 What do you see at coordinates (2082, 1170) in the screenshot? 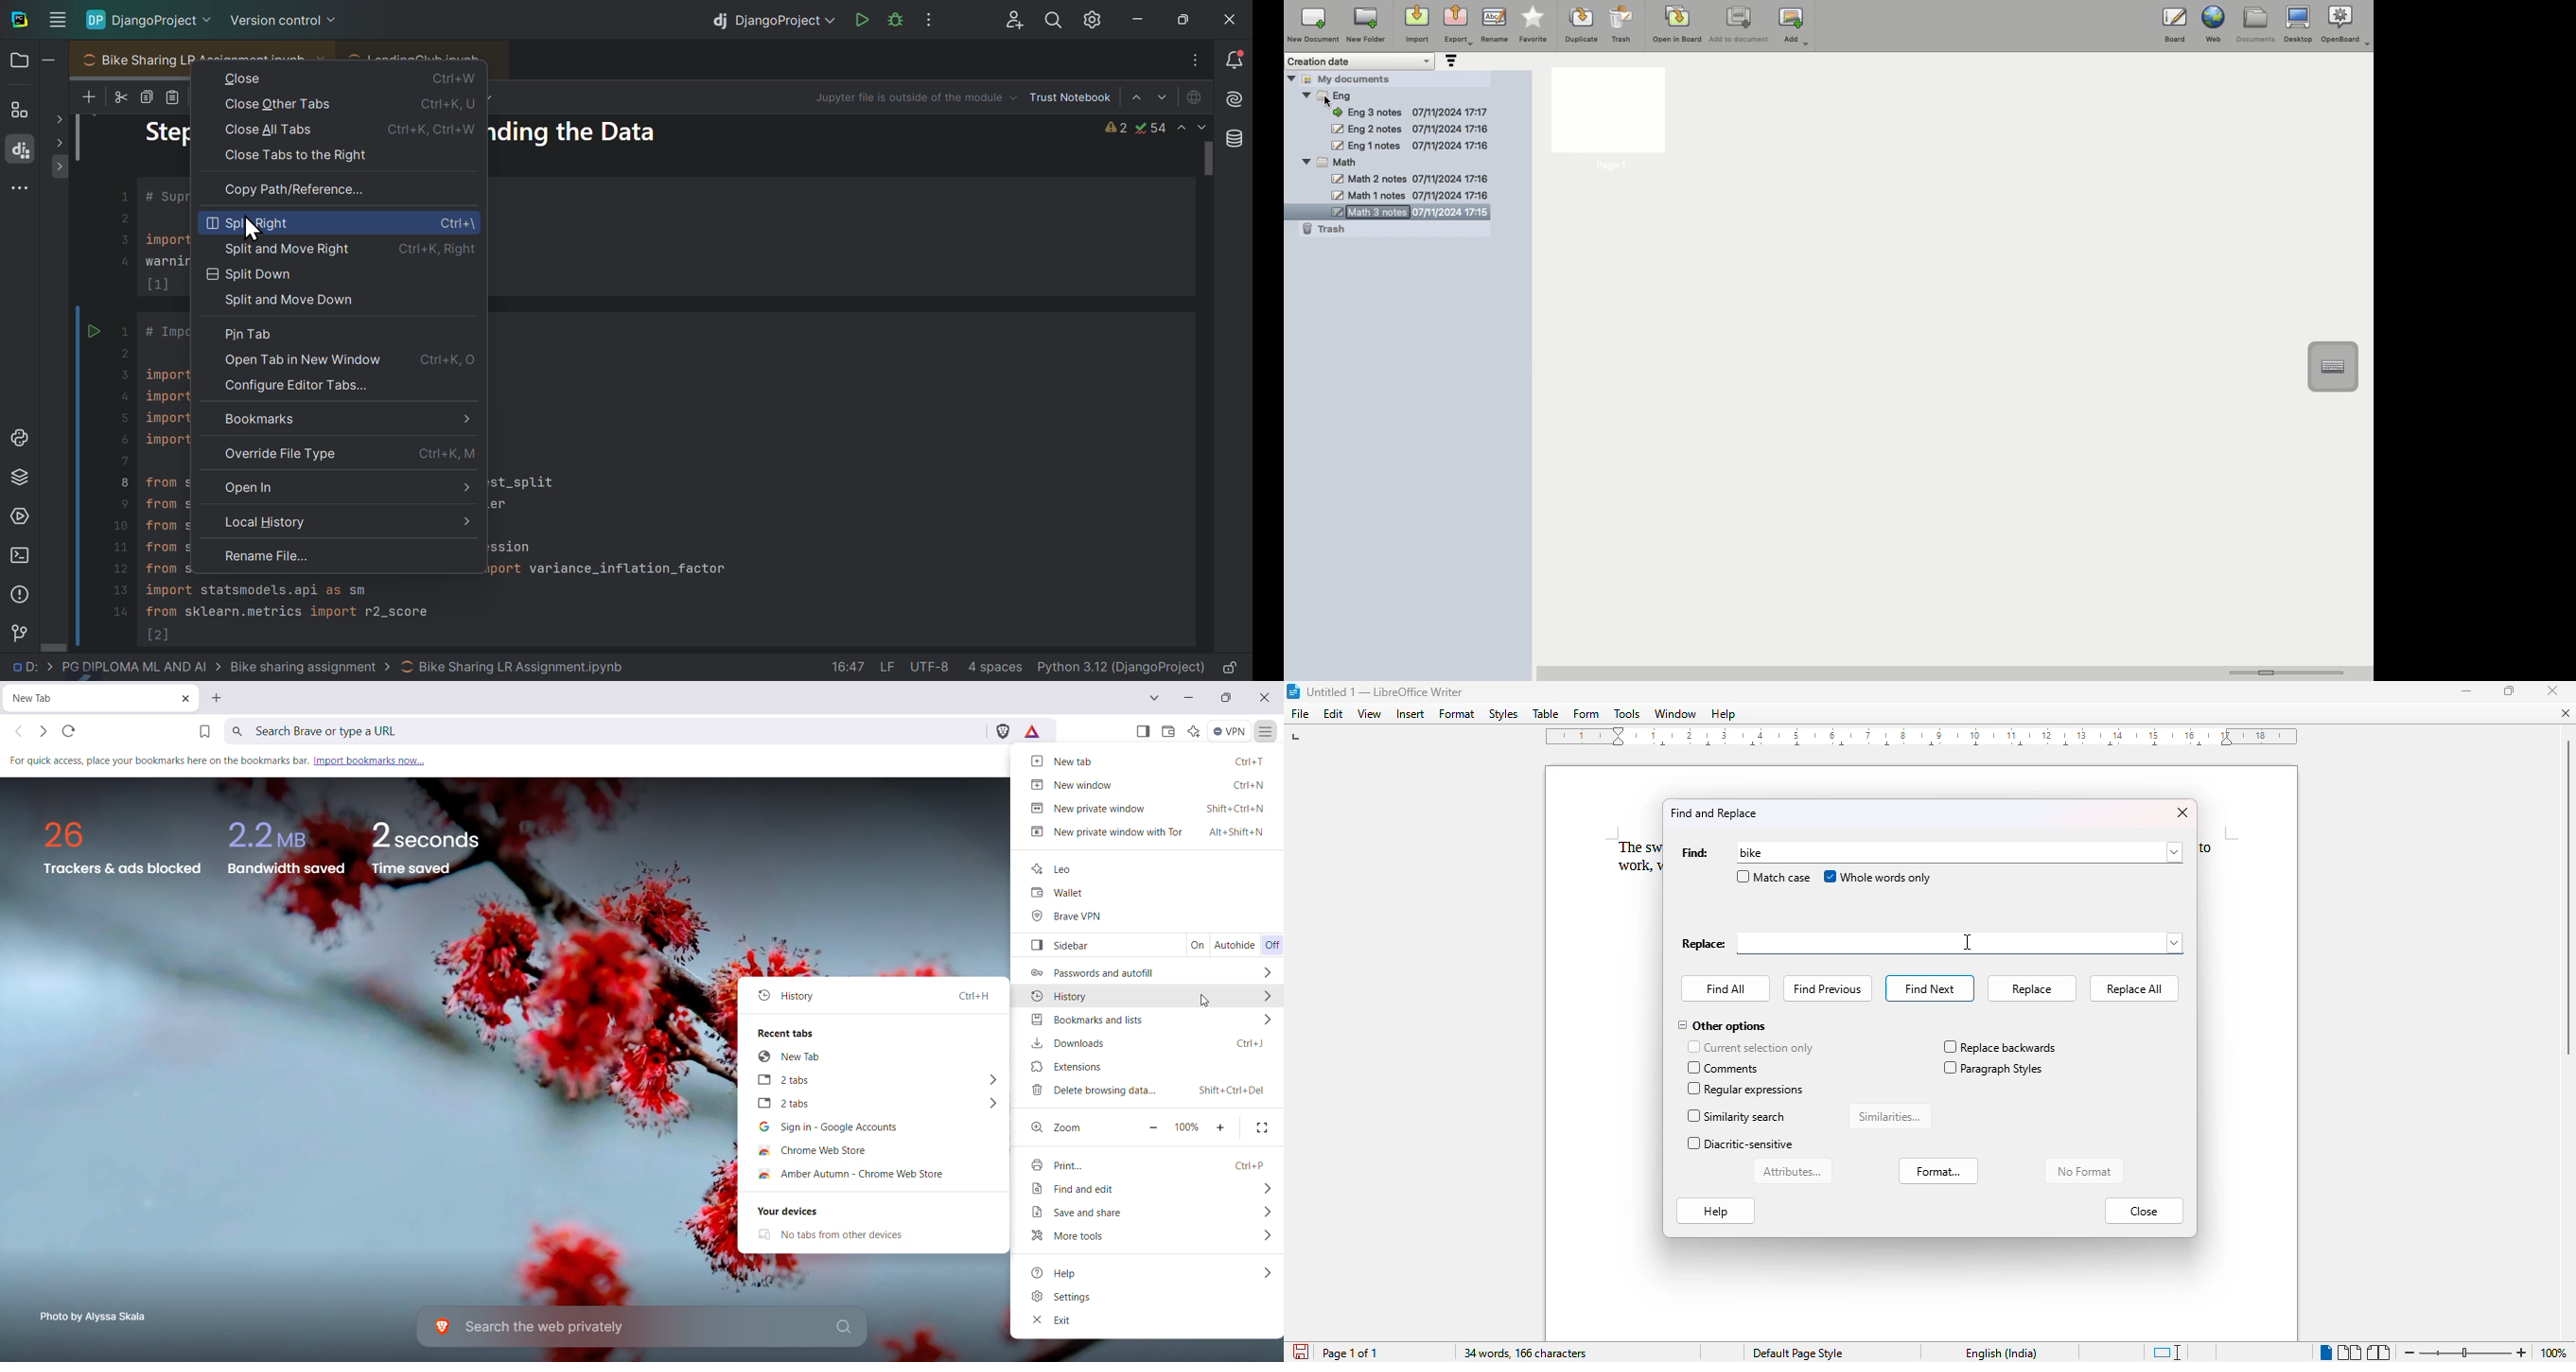
I see `no format` at bounding box center [2082, 1170].